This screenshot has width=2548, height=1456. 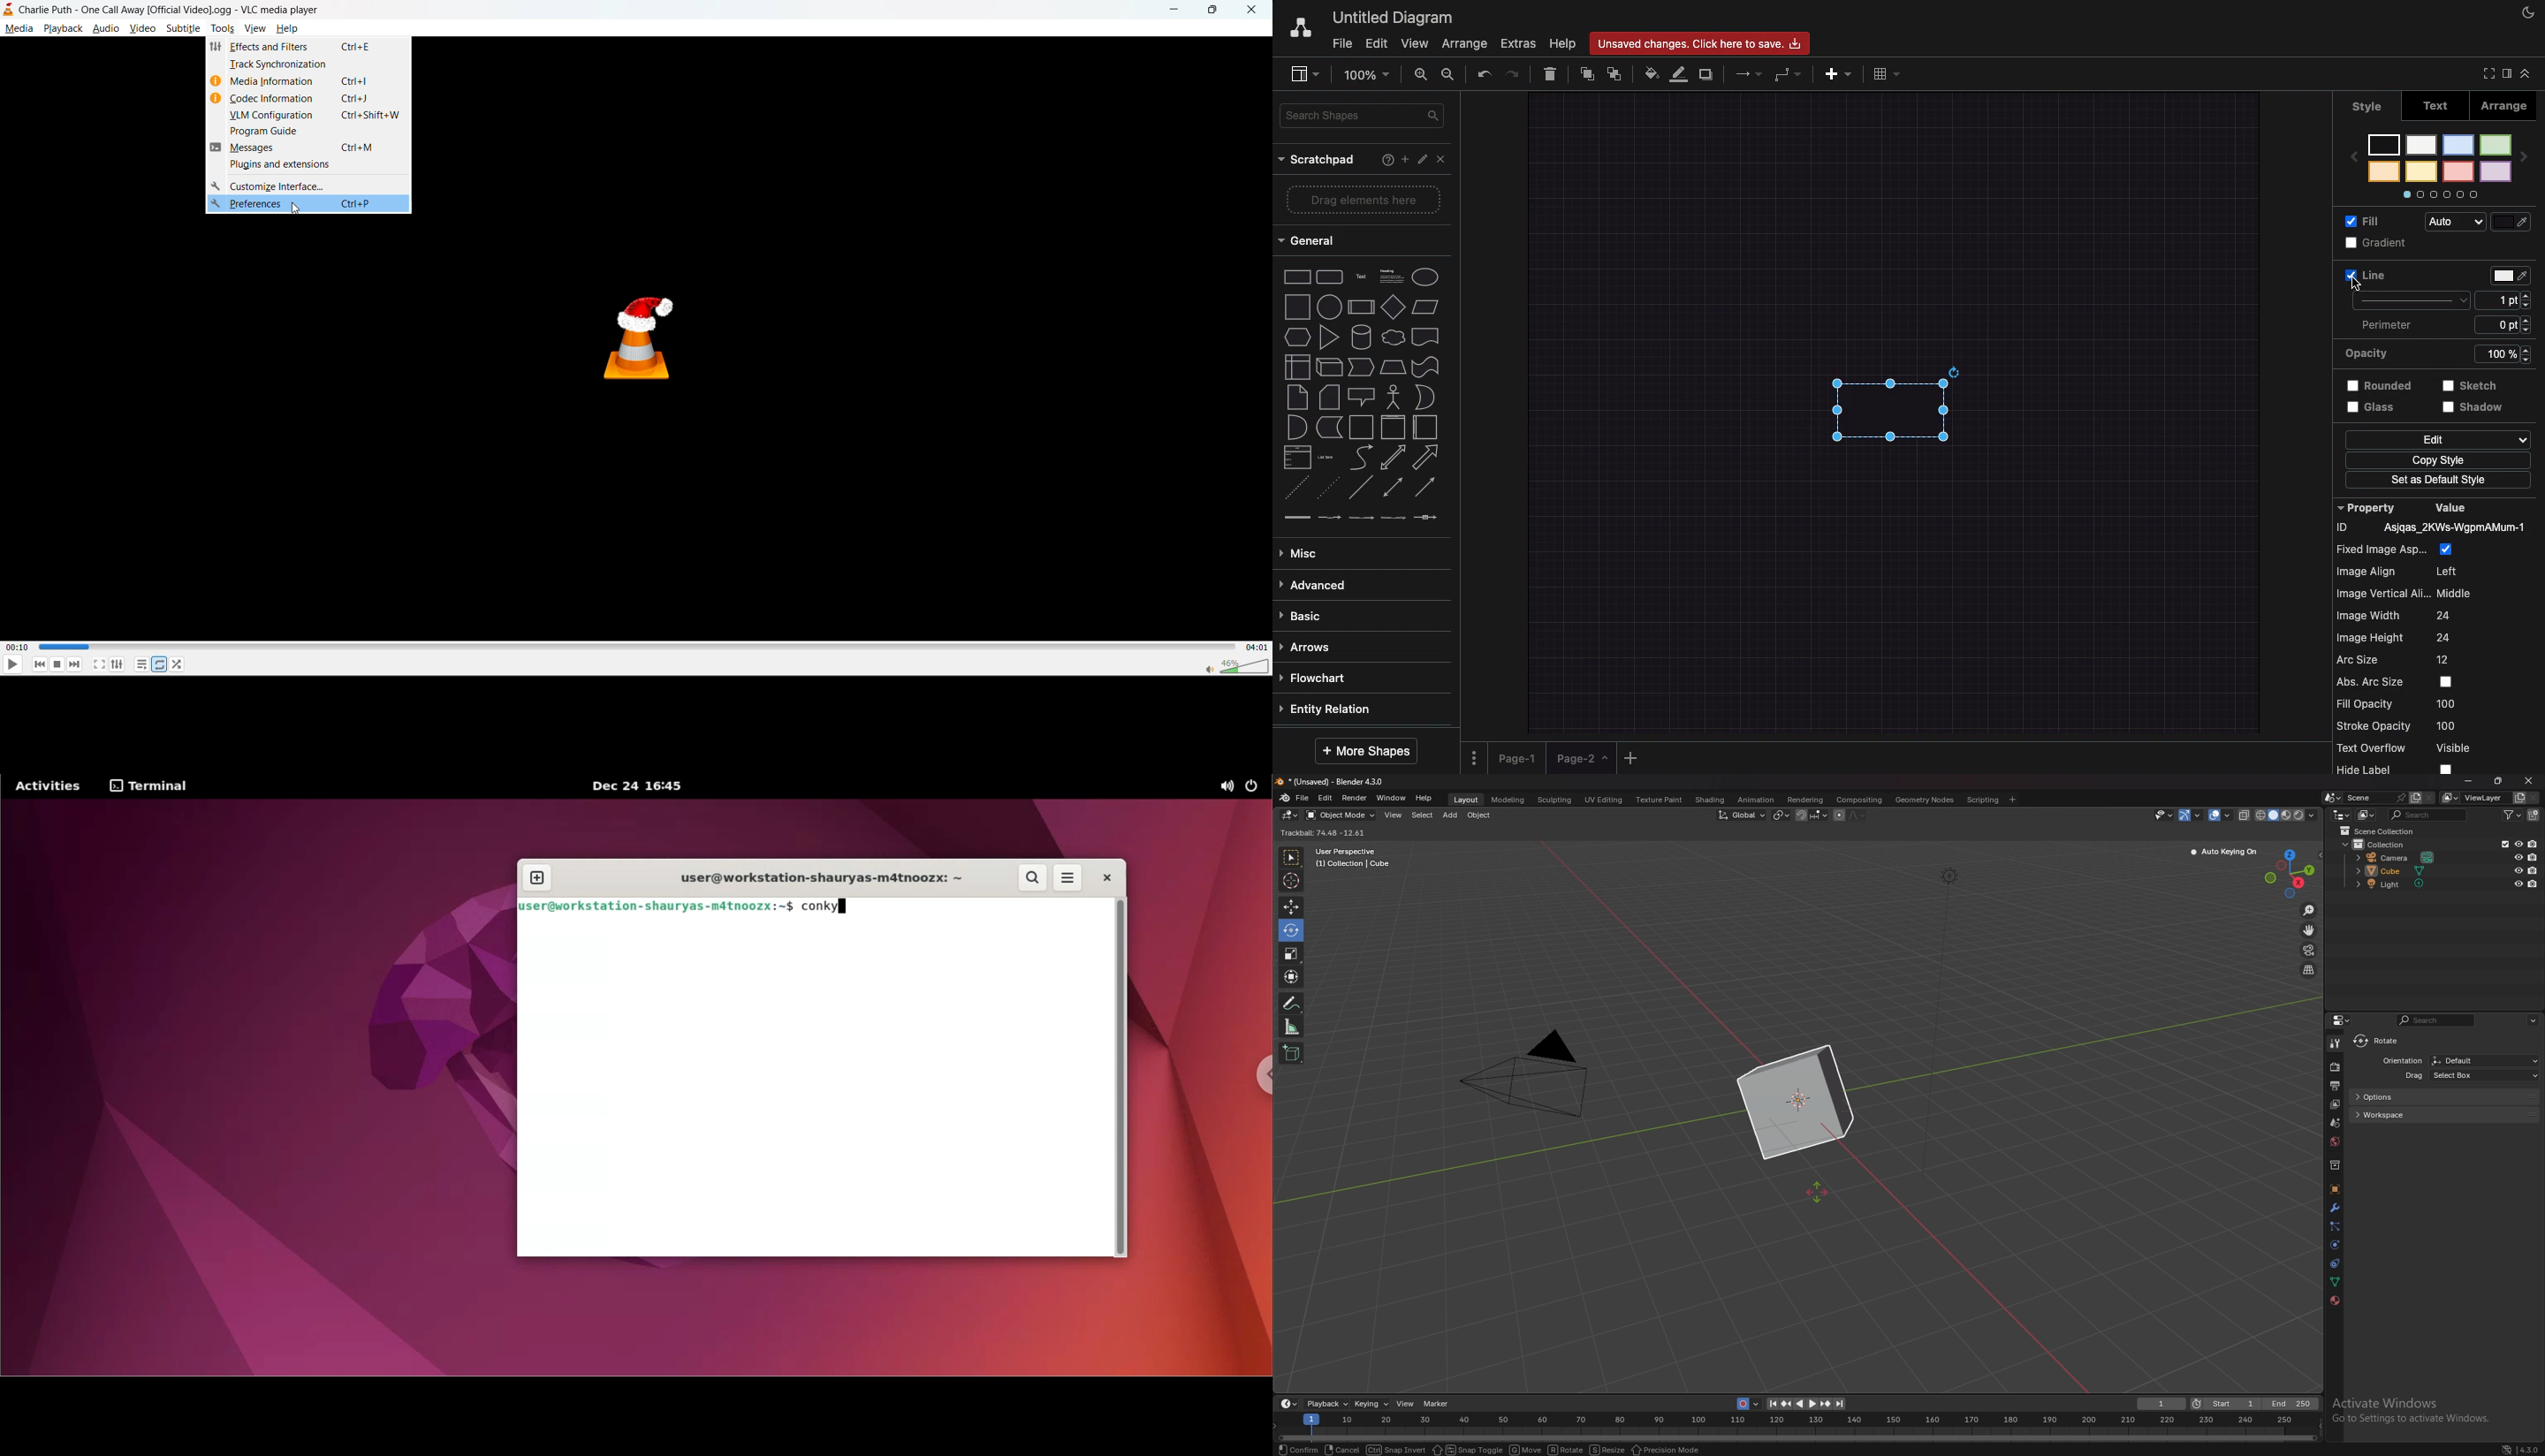 What do you see at coordinates (1359, 366) in the screenshot?
I see `step` at bounding box center [1359, 366].